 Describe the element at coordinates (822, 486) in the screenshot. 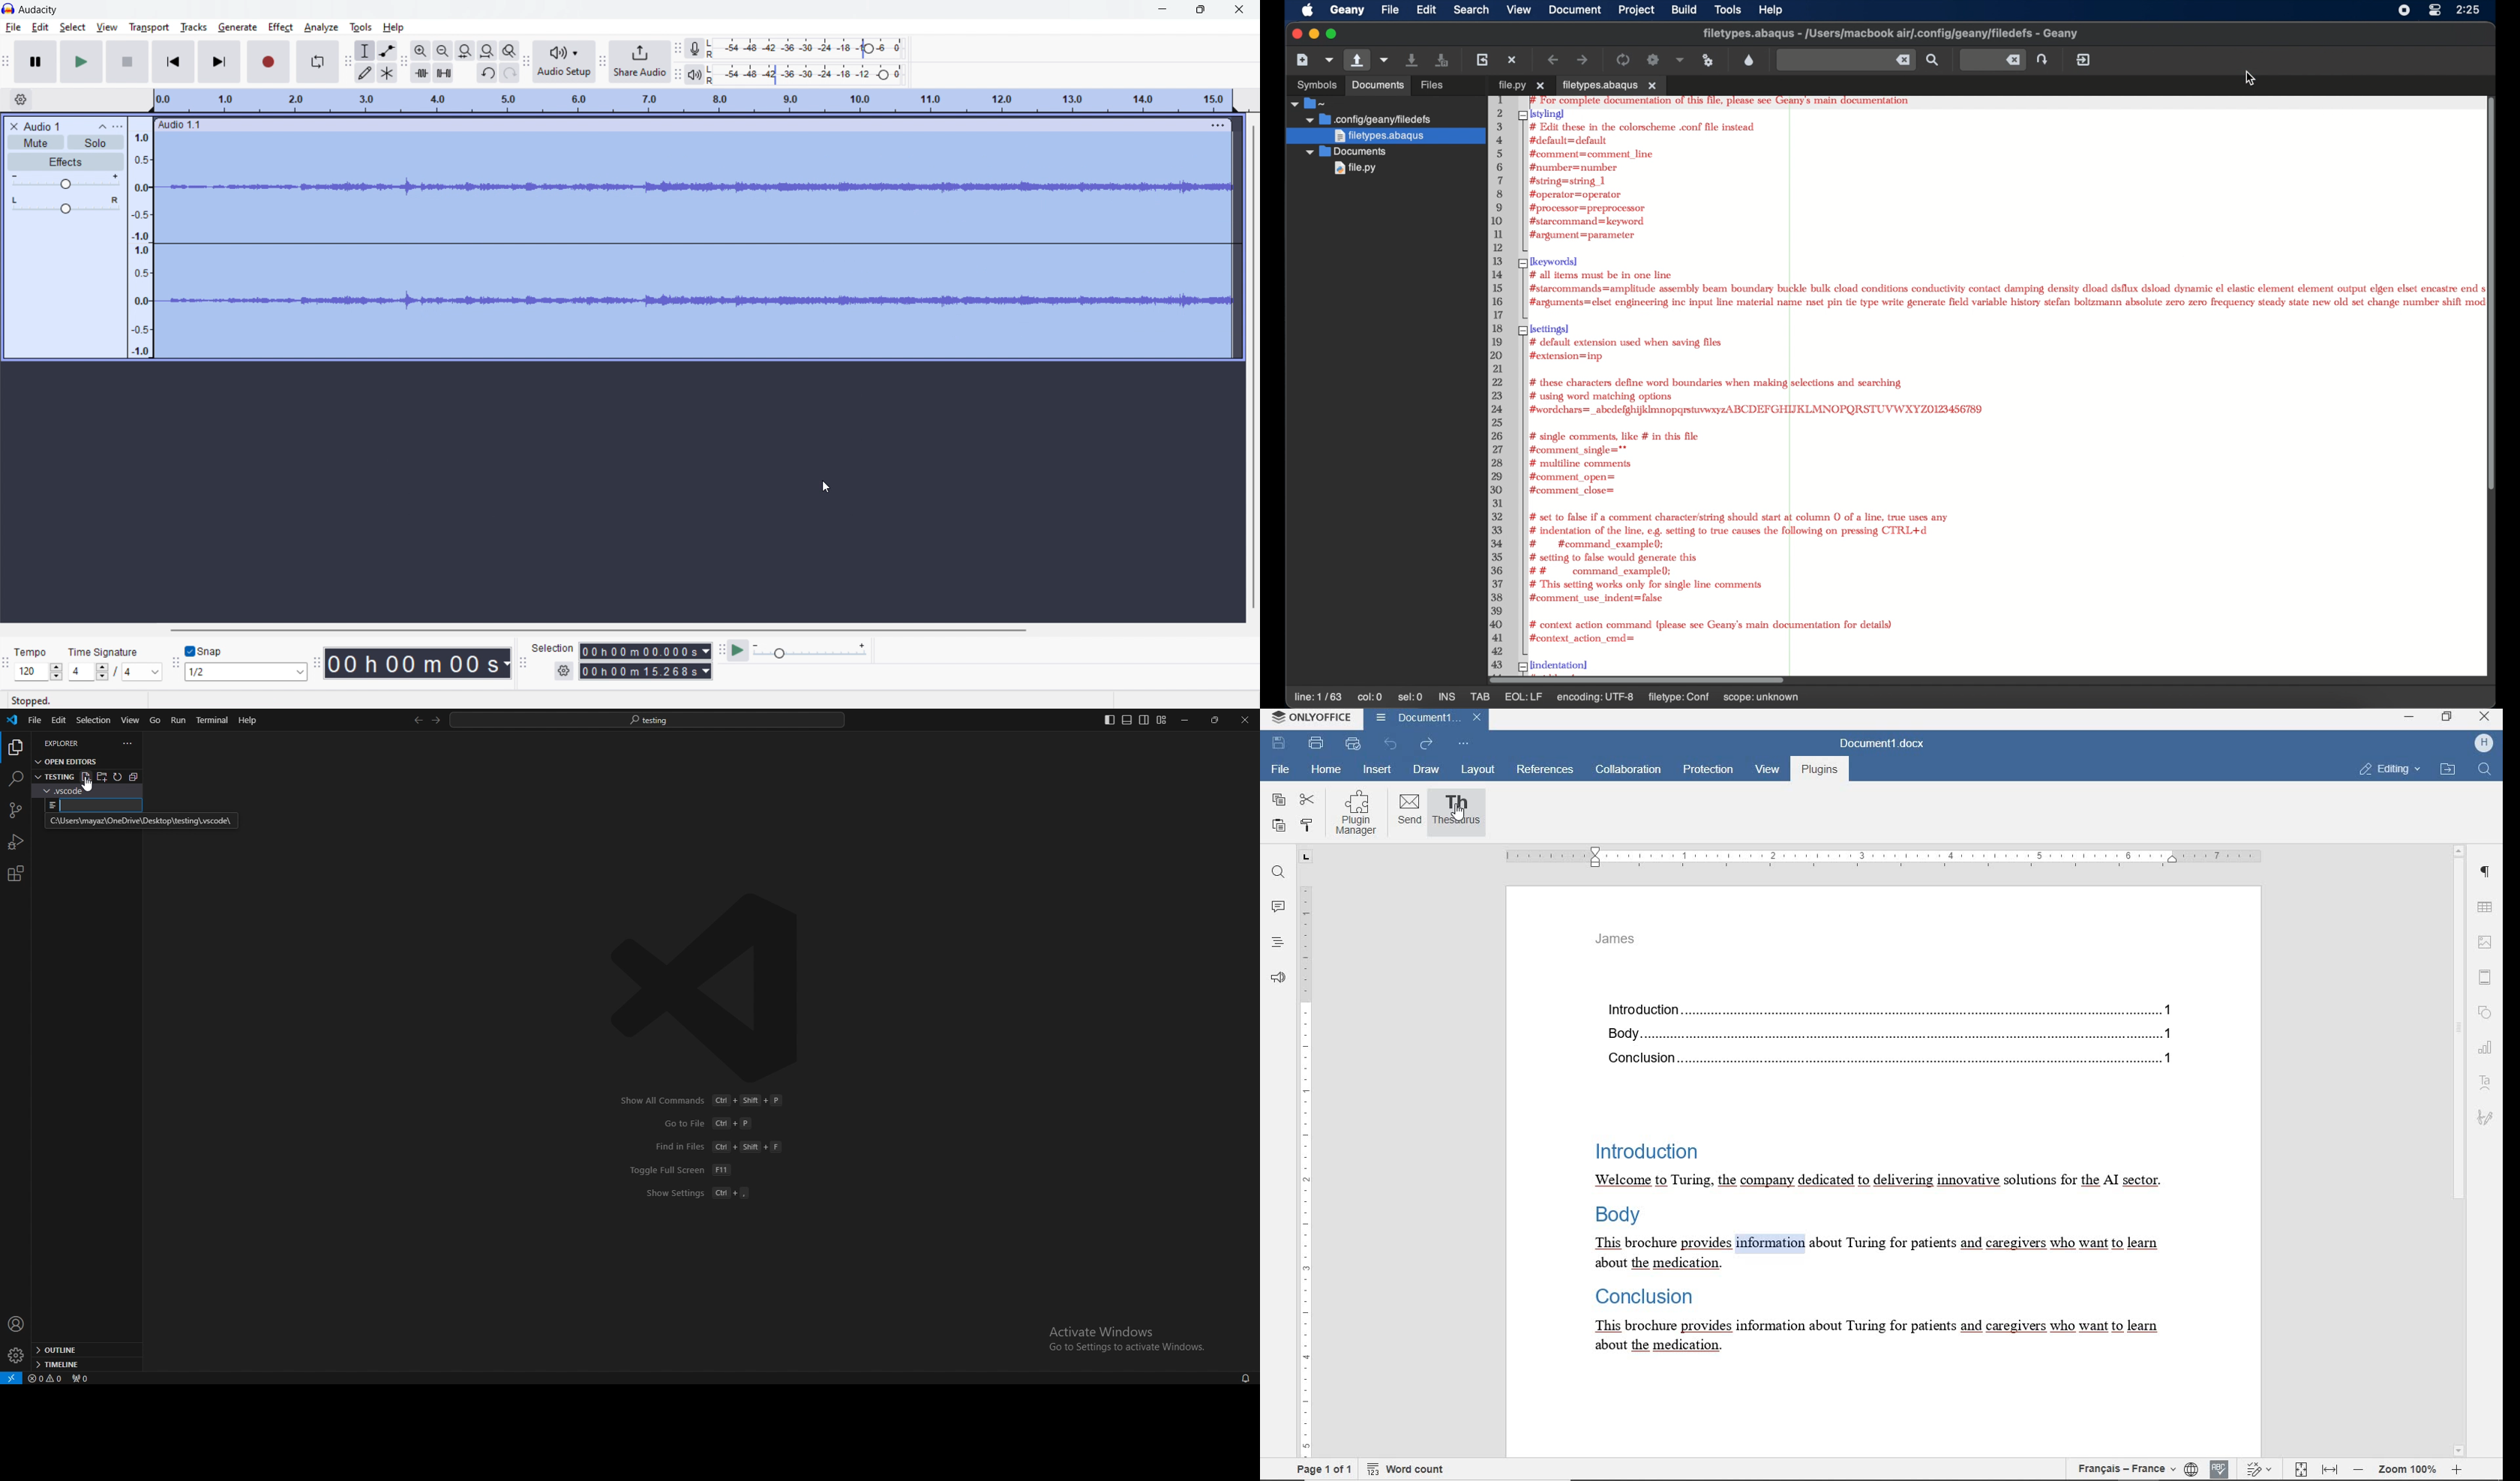

I see `cursor` at that location.